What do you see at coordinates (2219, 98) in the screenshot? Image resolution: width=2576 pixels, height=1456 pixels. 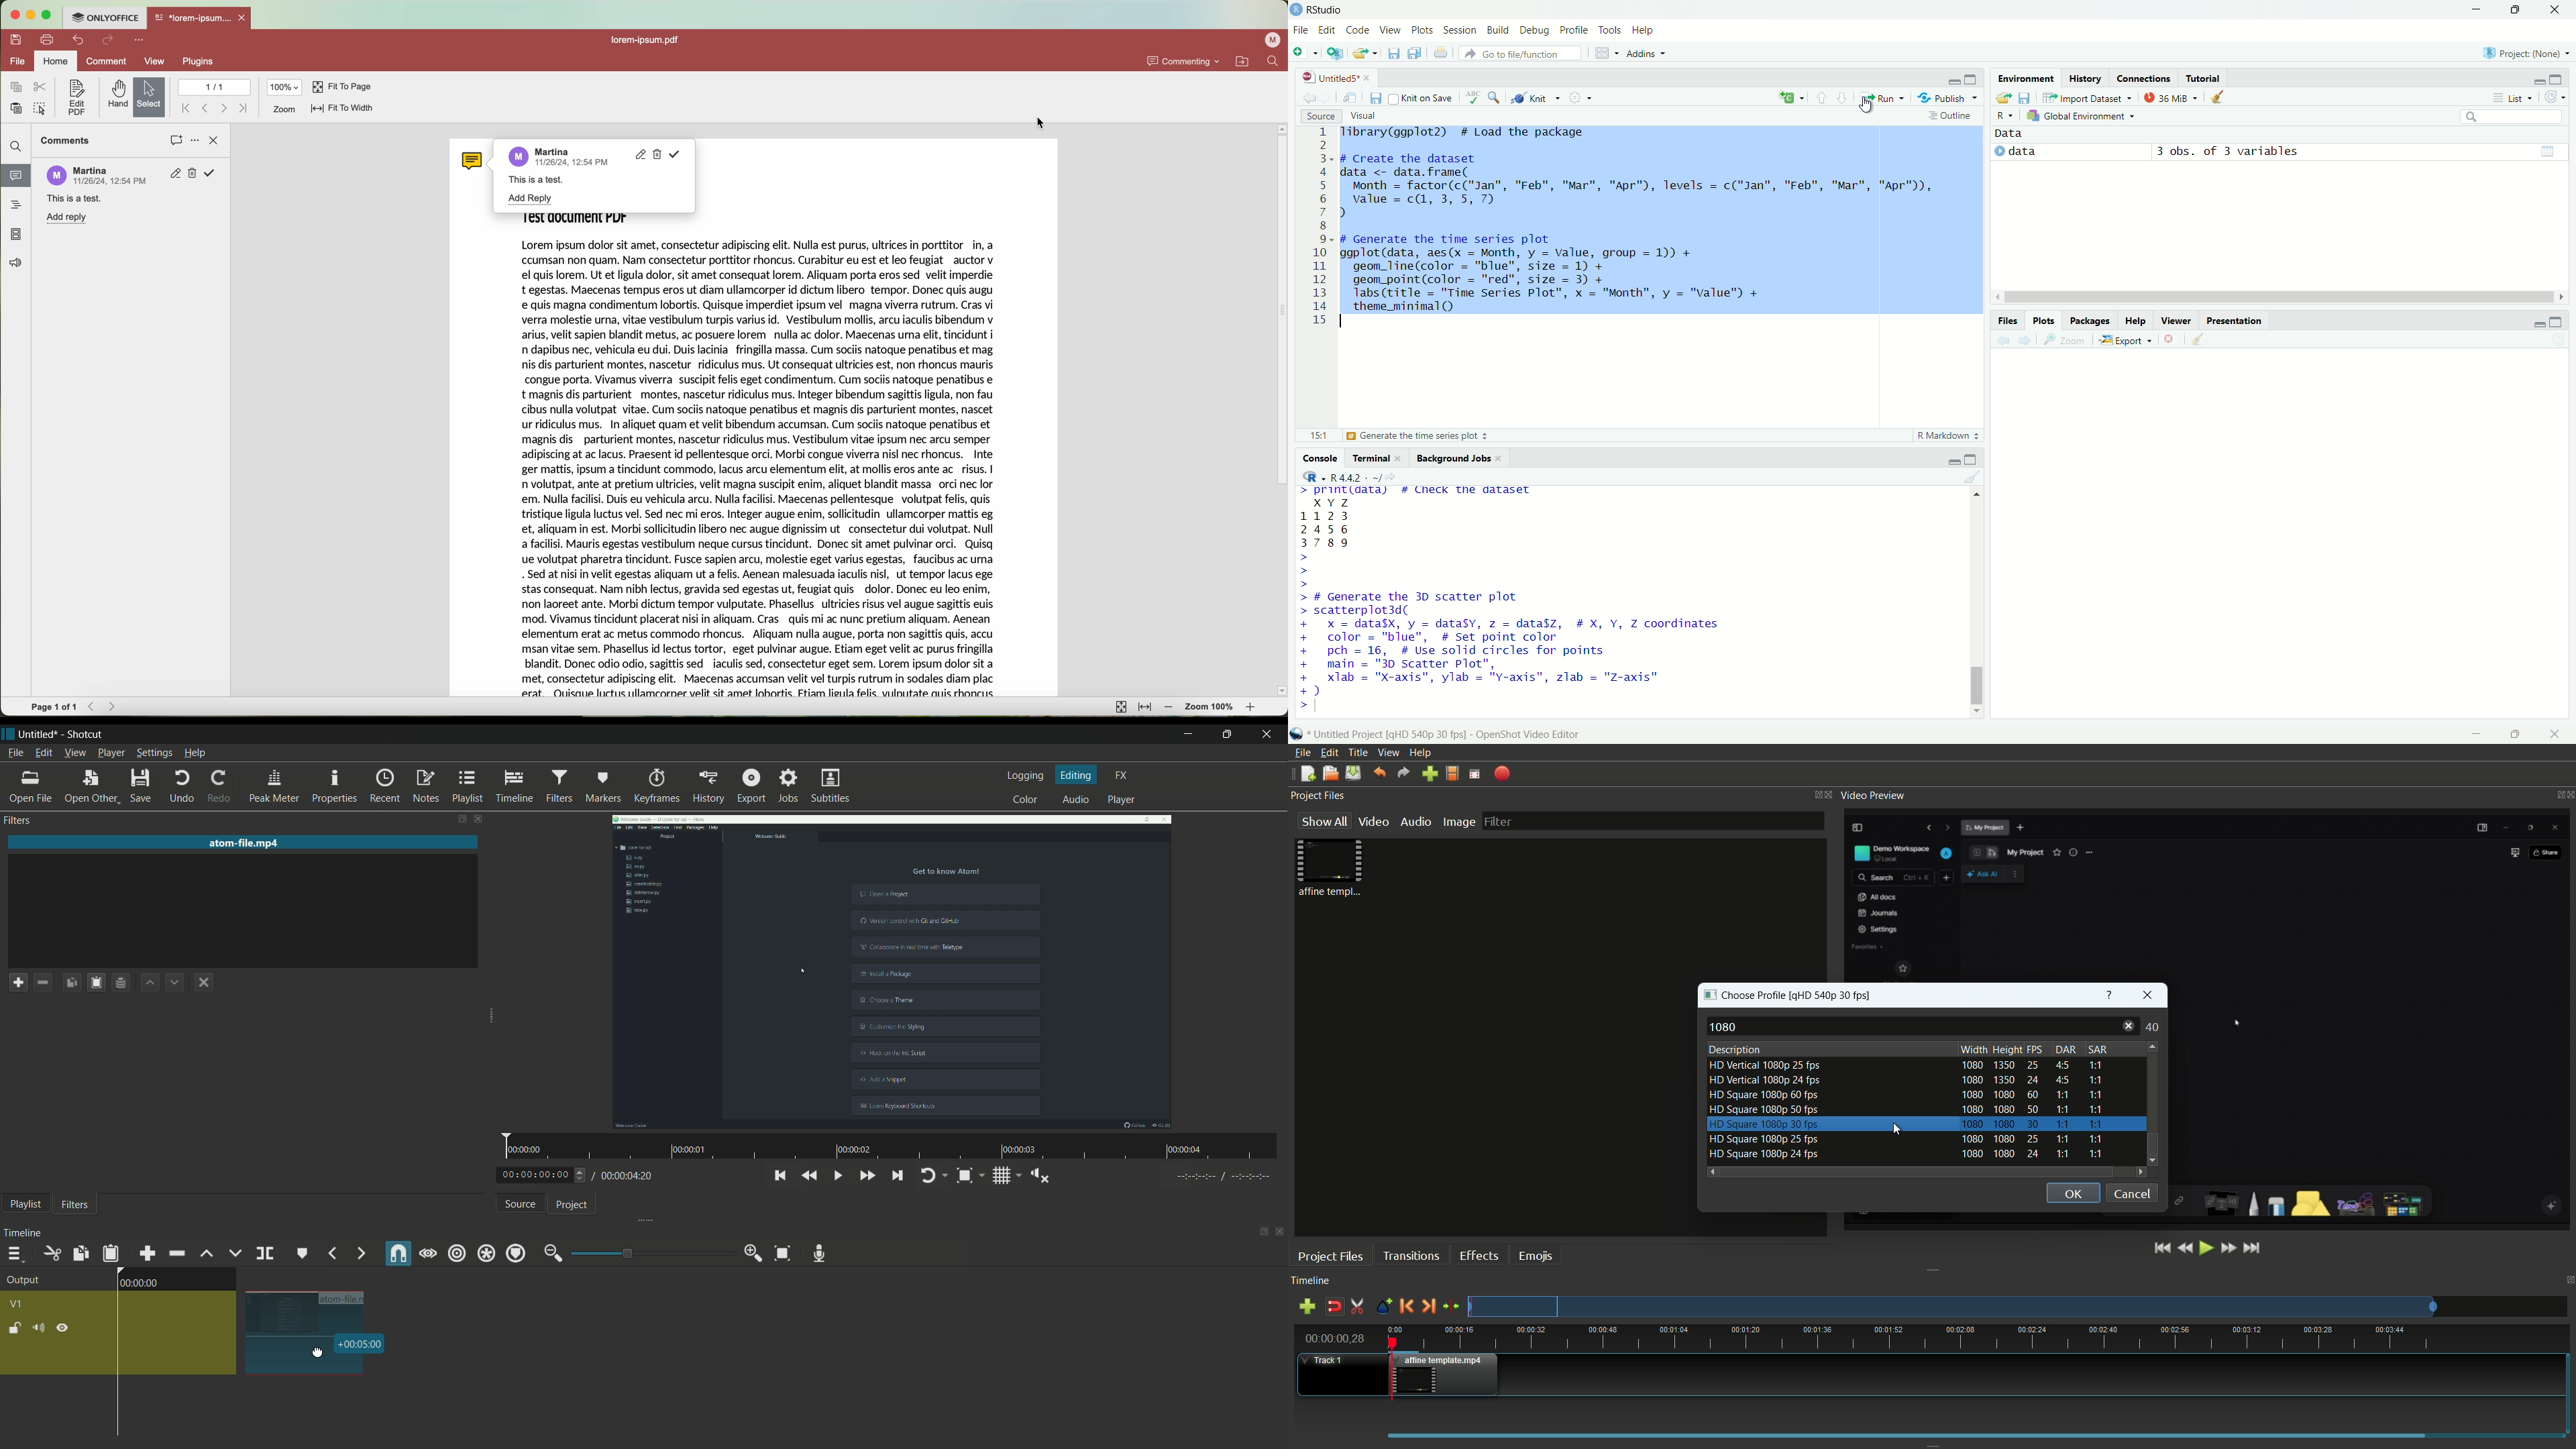 I see `clear objects from the workspace` at bounding box center [2219, 98].